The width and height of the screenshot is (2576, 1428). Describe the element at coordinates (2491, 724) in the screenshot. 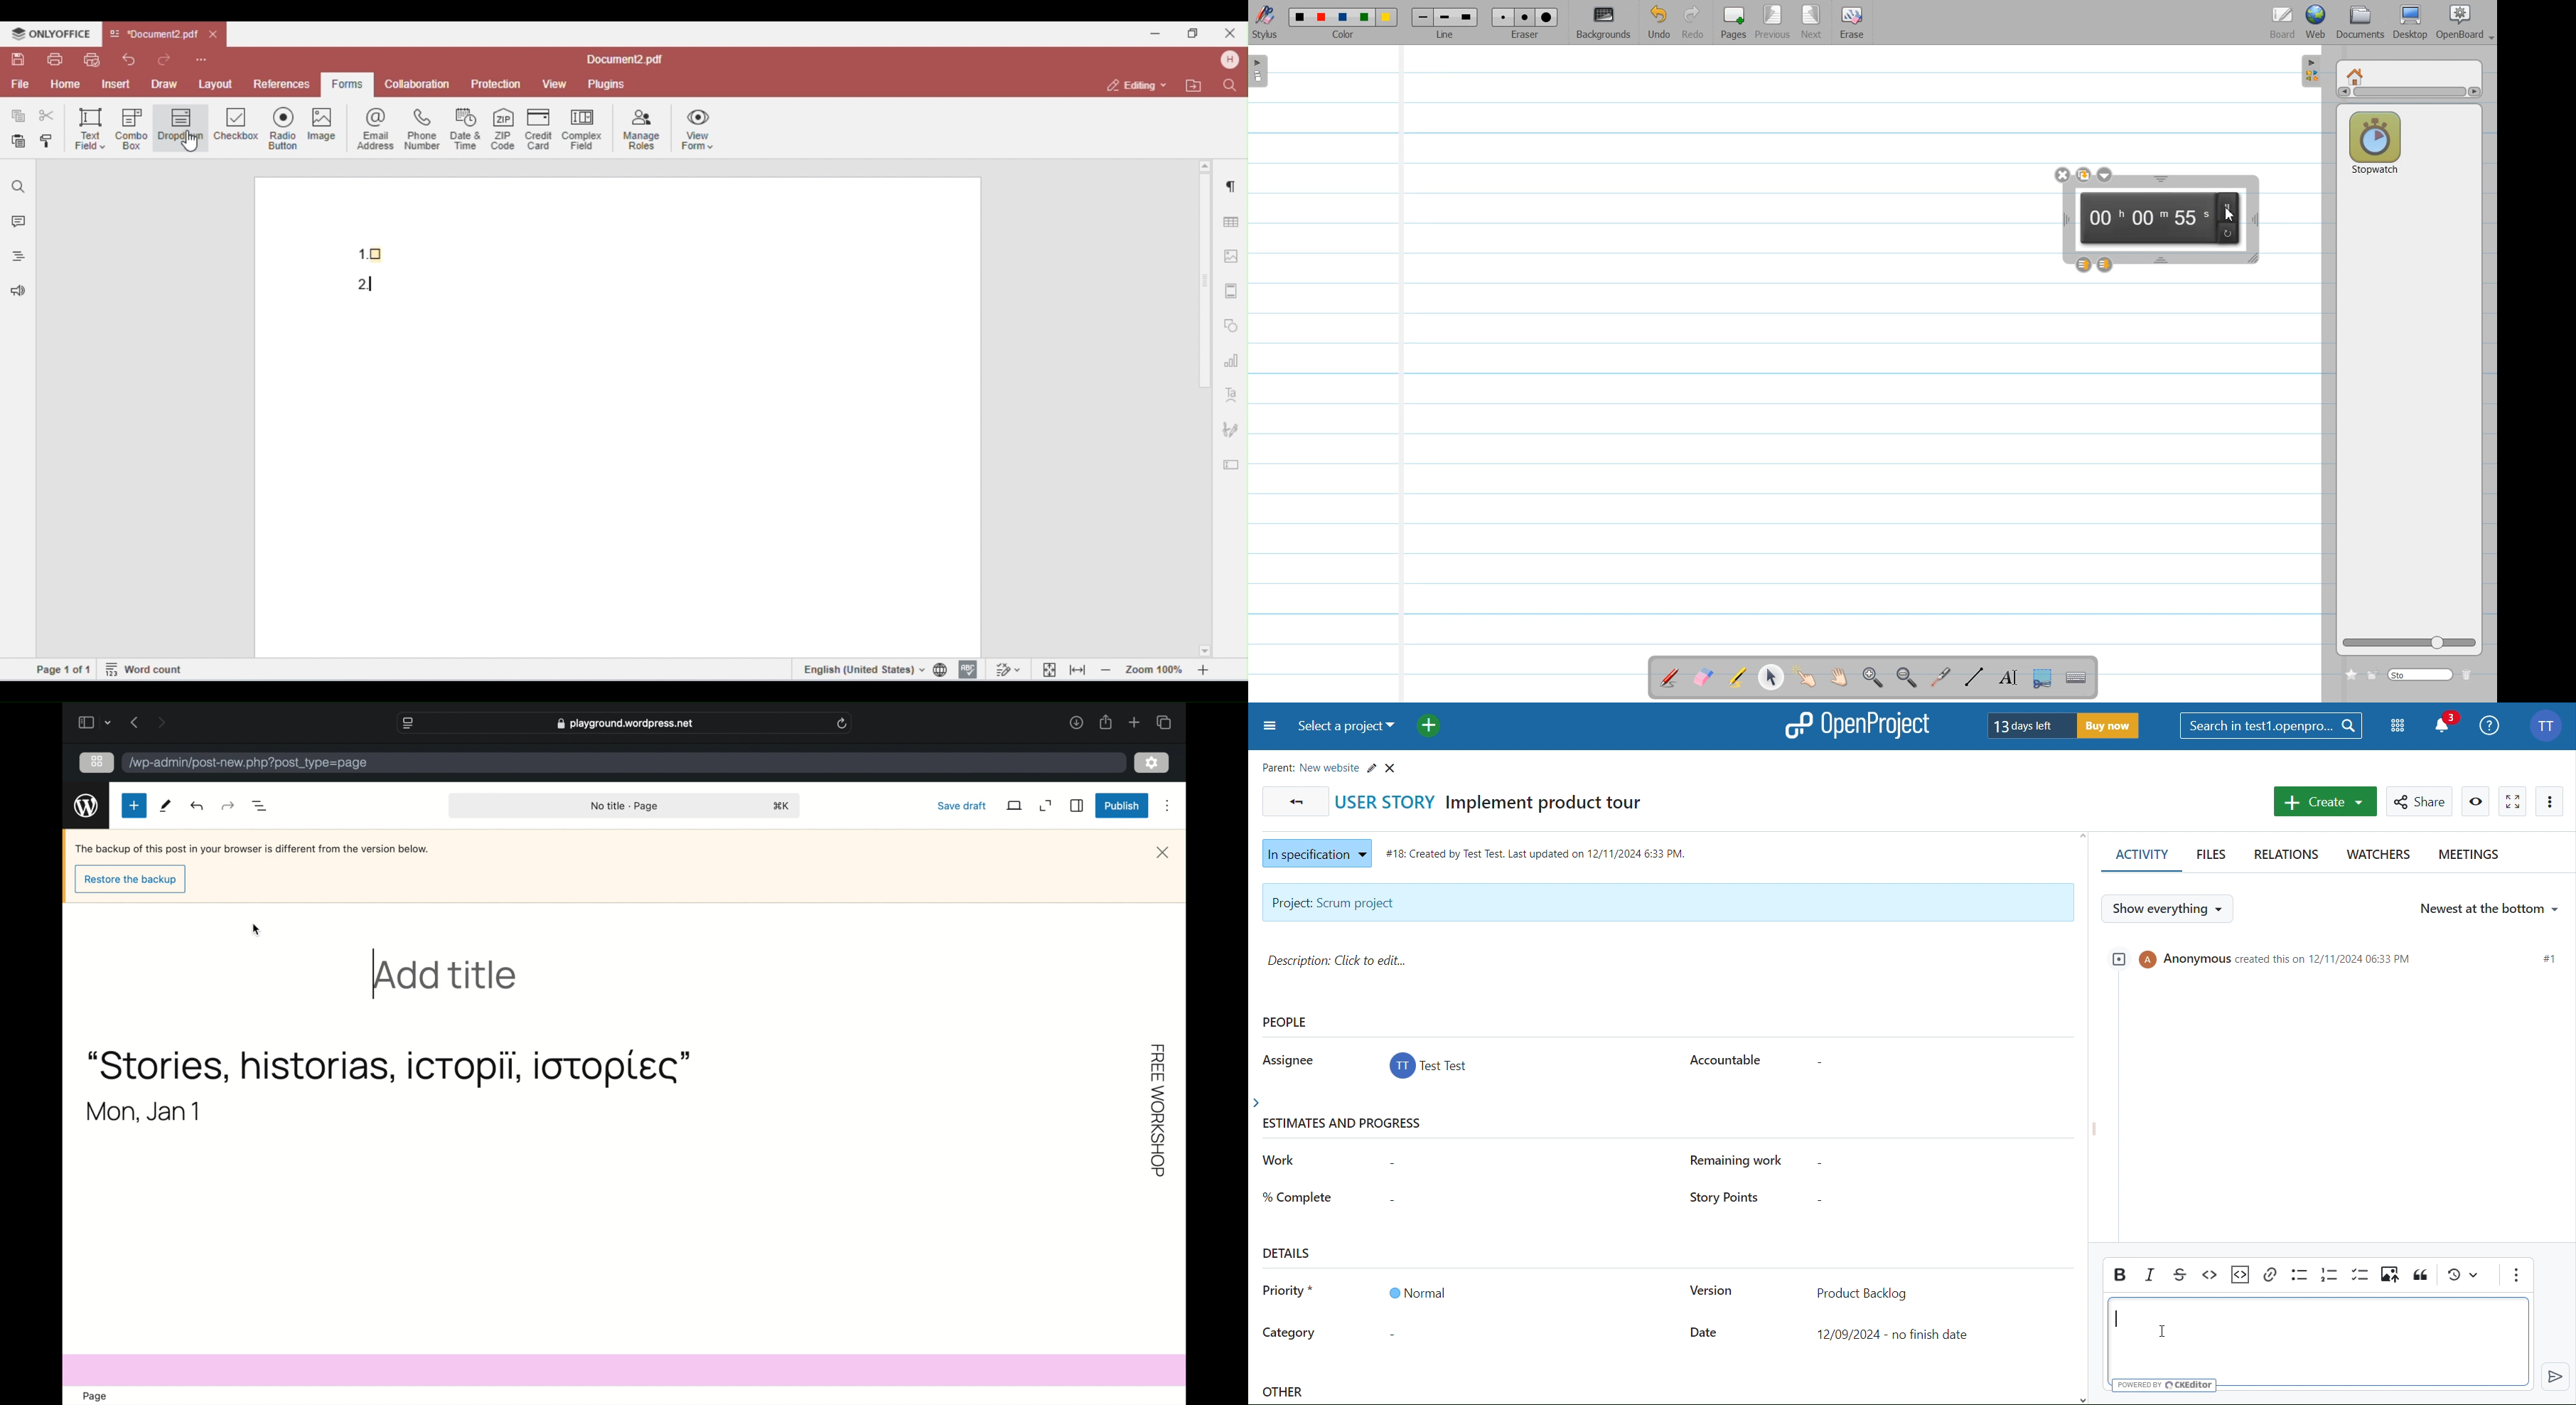

I see `Help` at that location.